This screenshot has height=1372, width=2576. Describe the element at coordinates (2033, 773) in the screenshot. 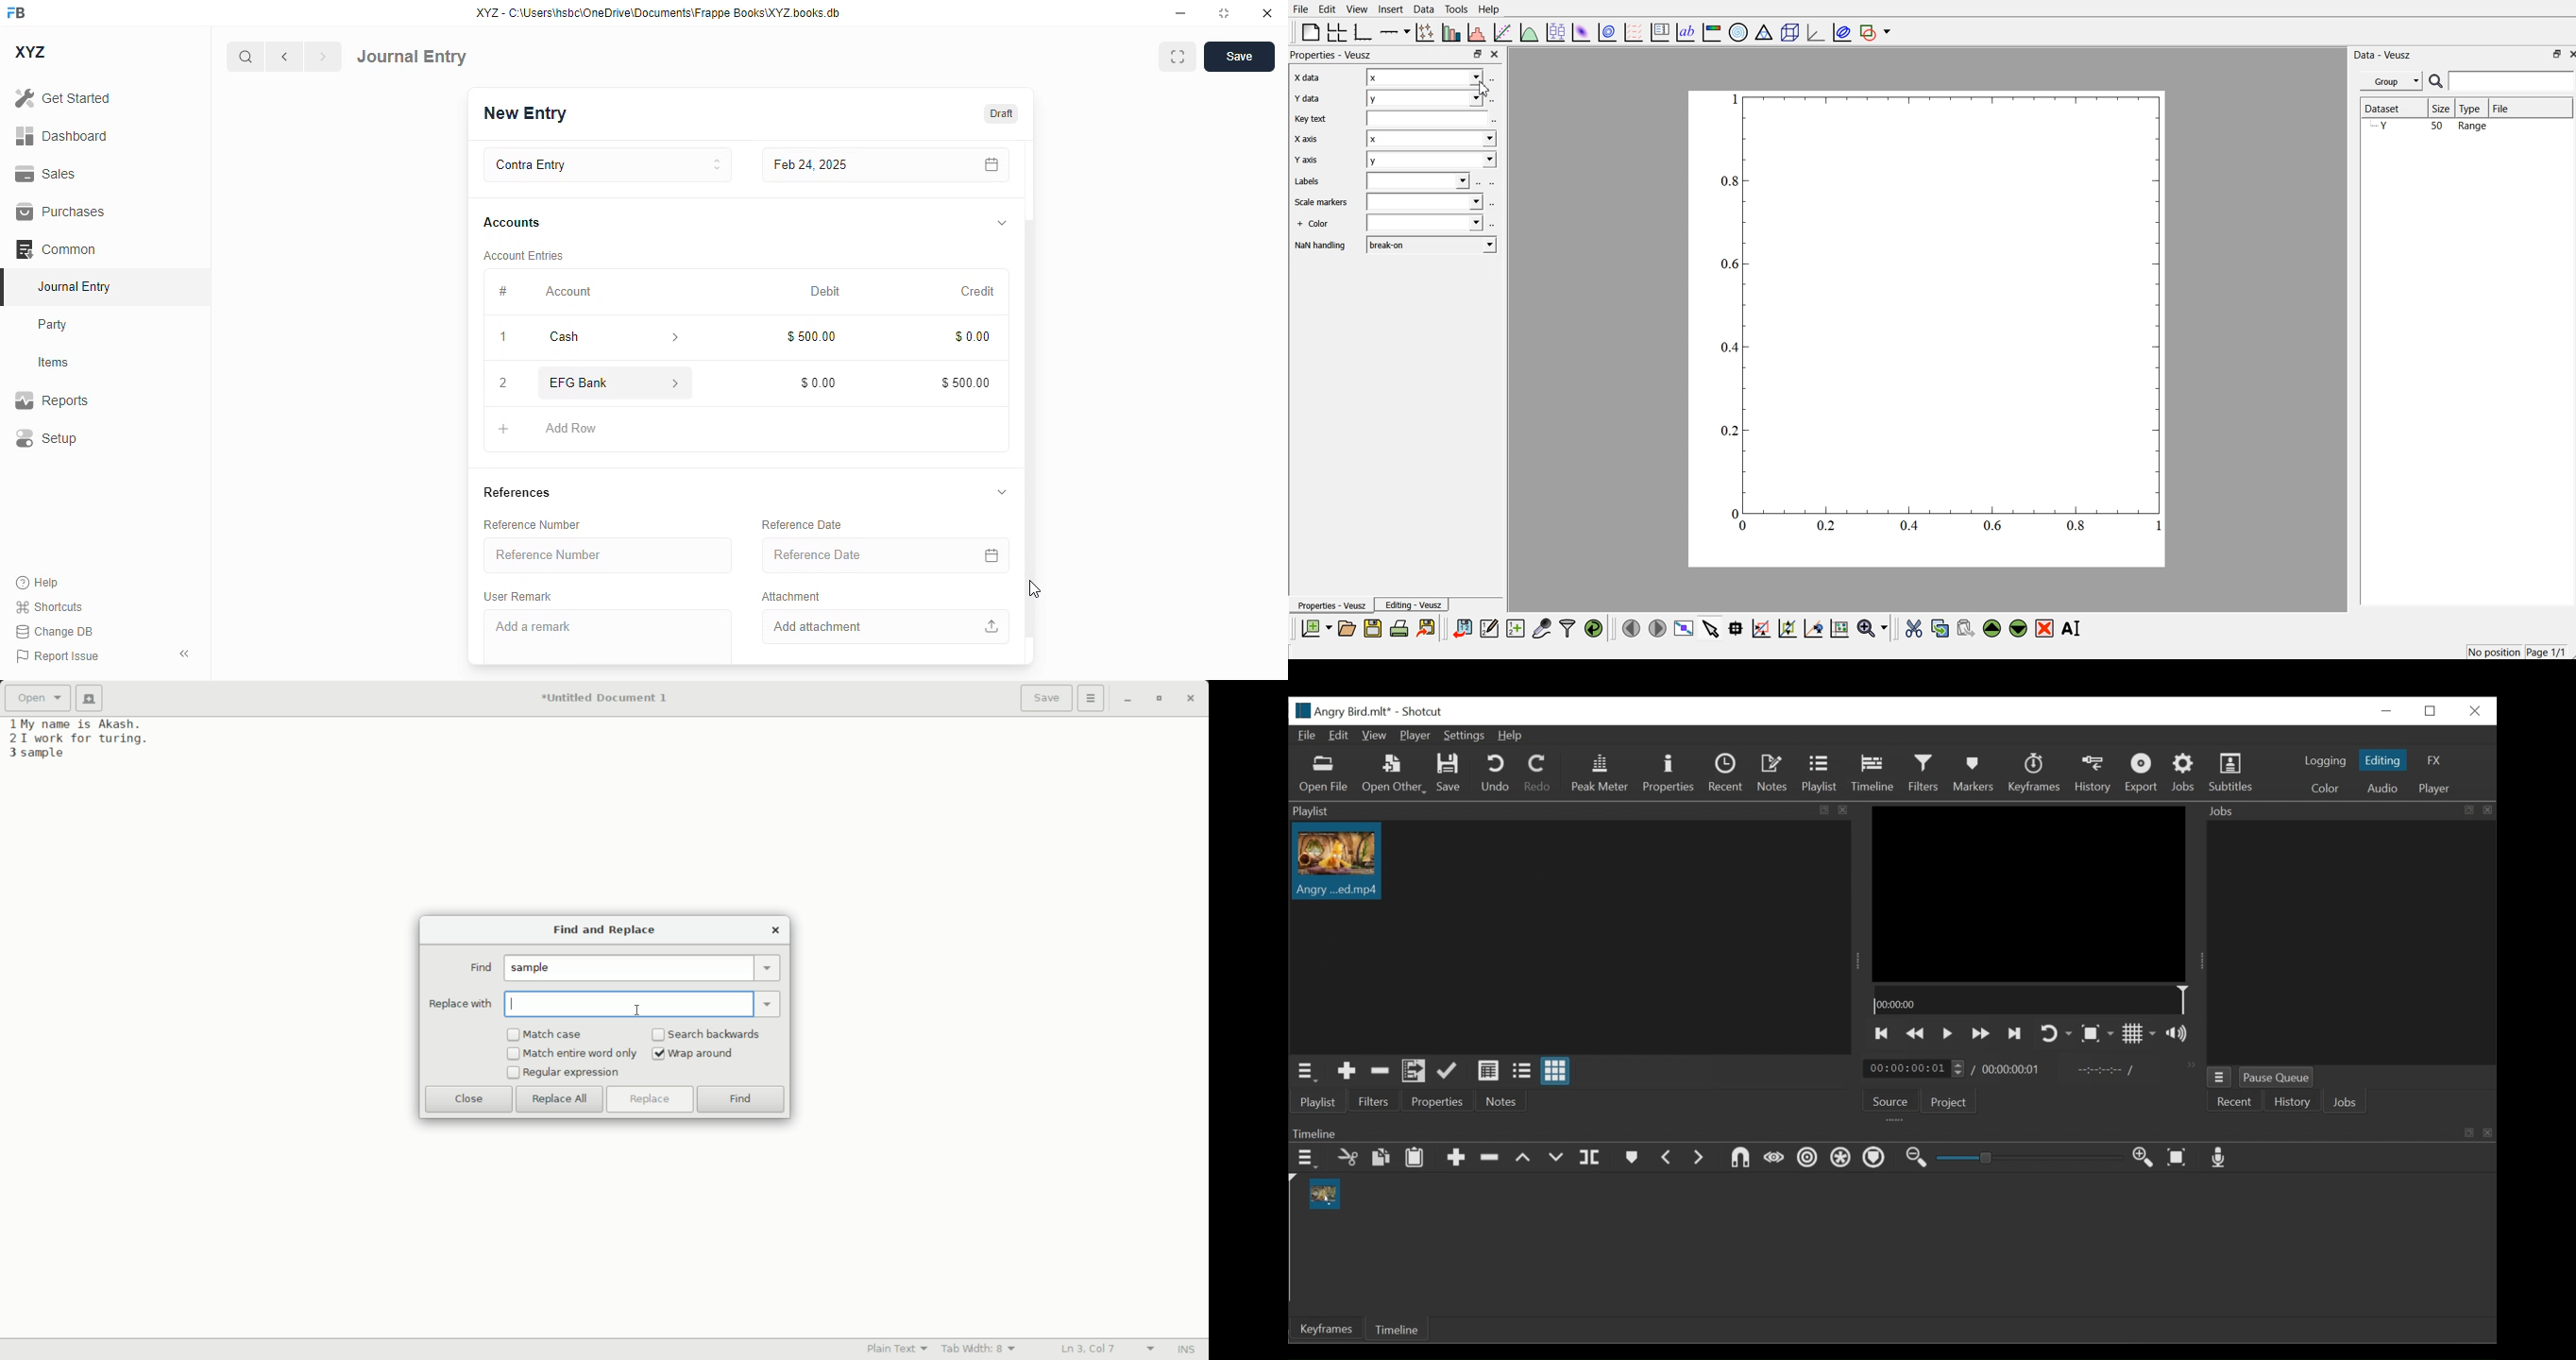

I see `keyframes` at that location.